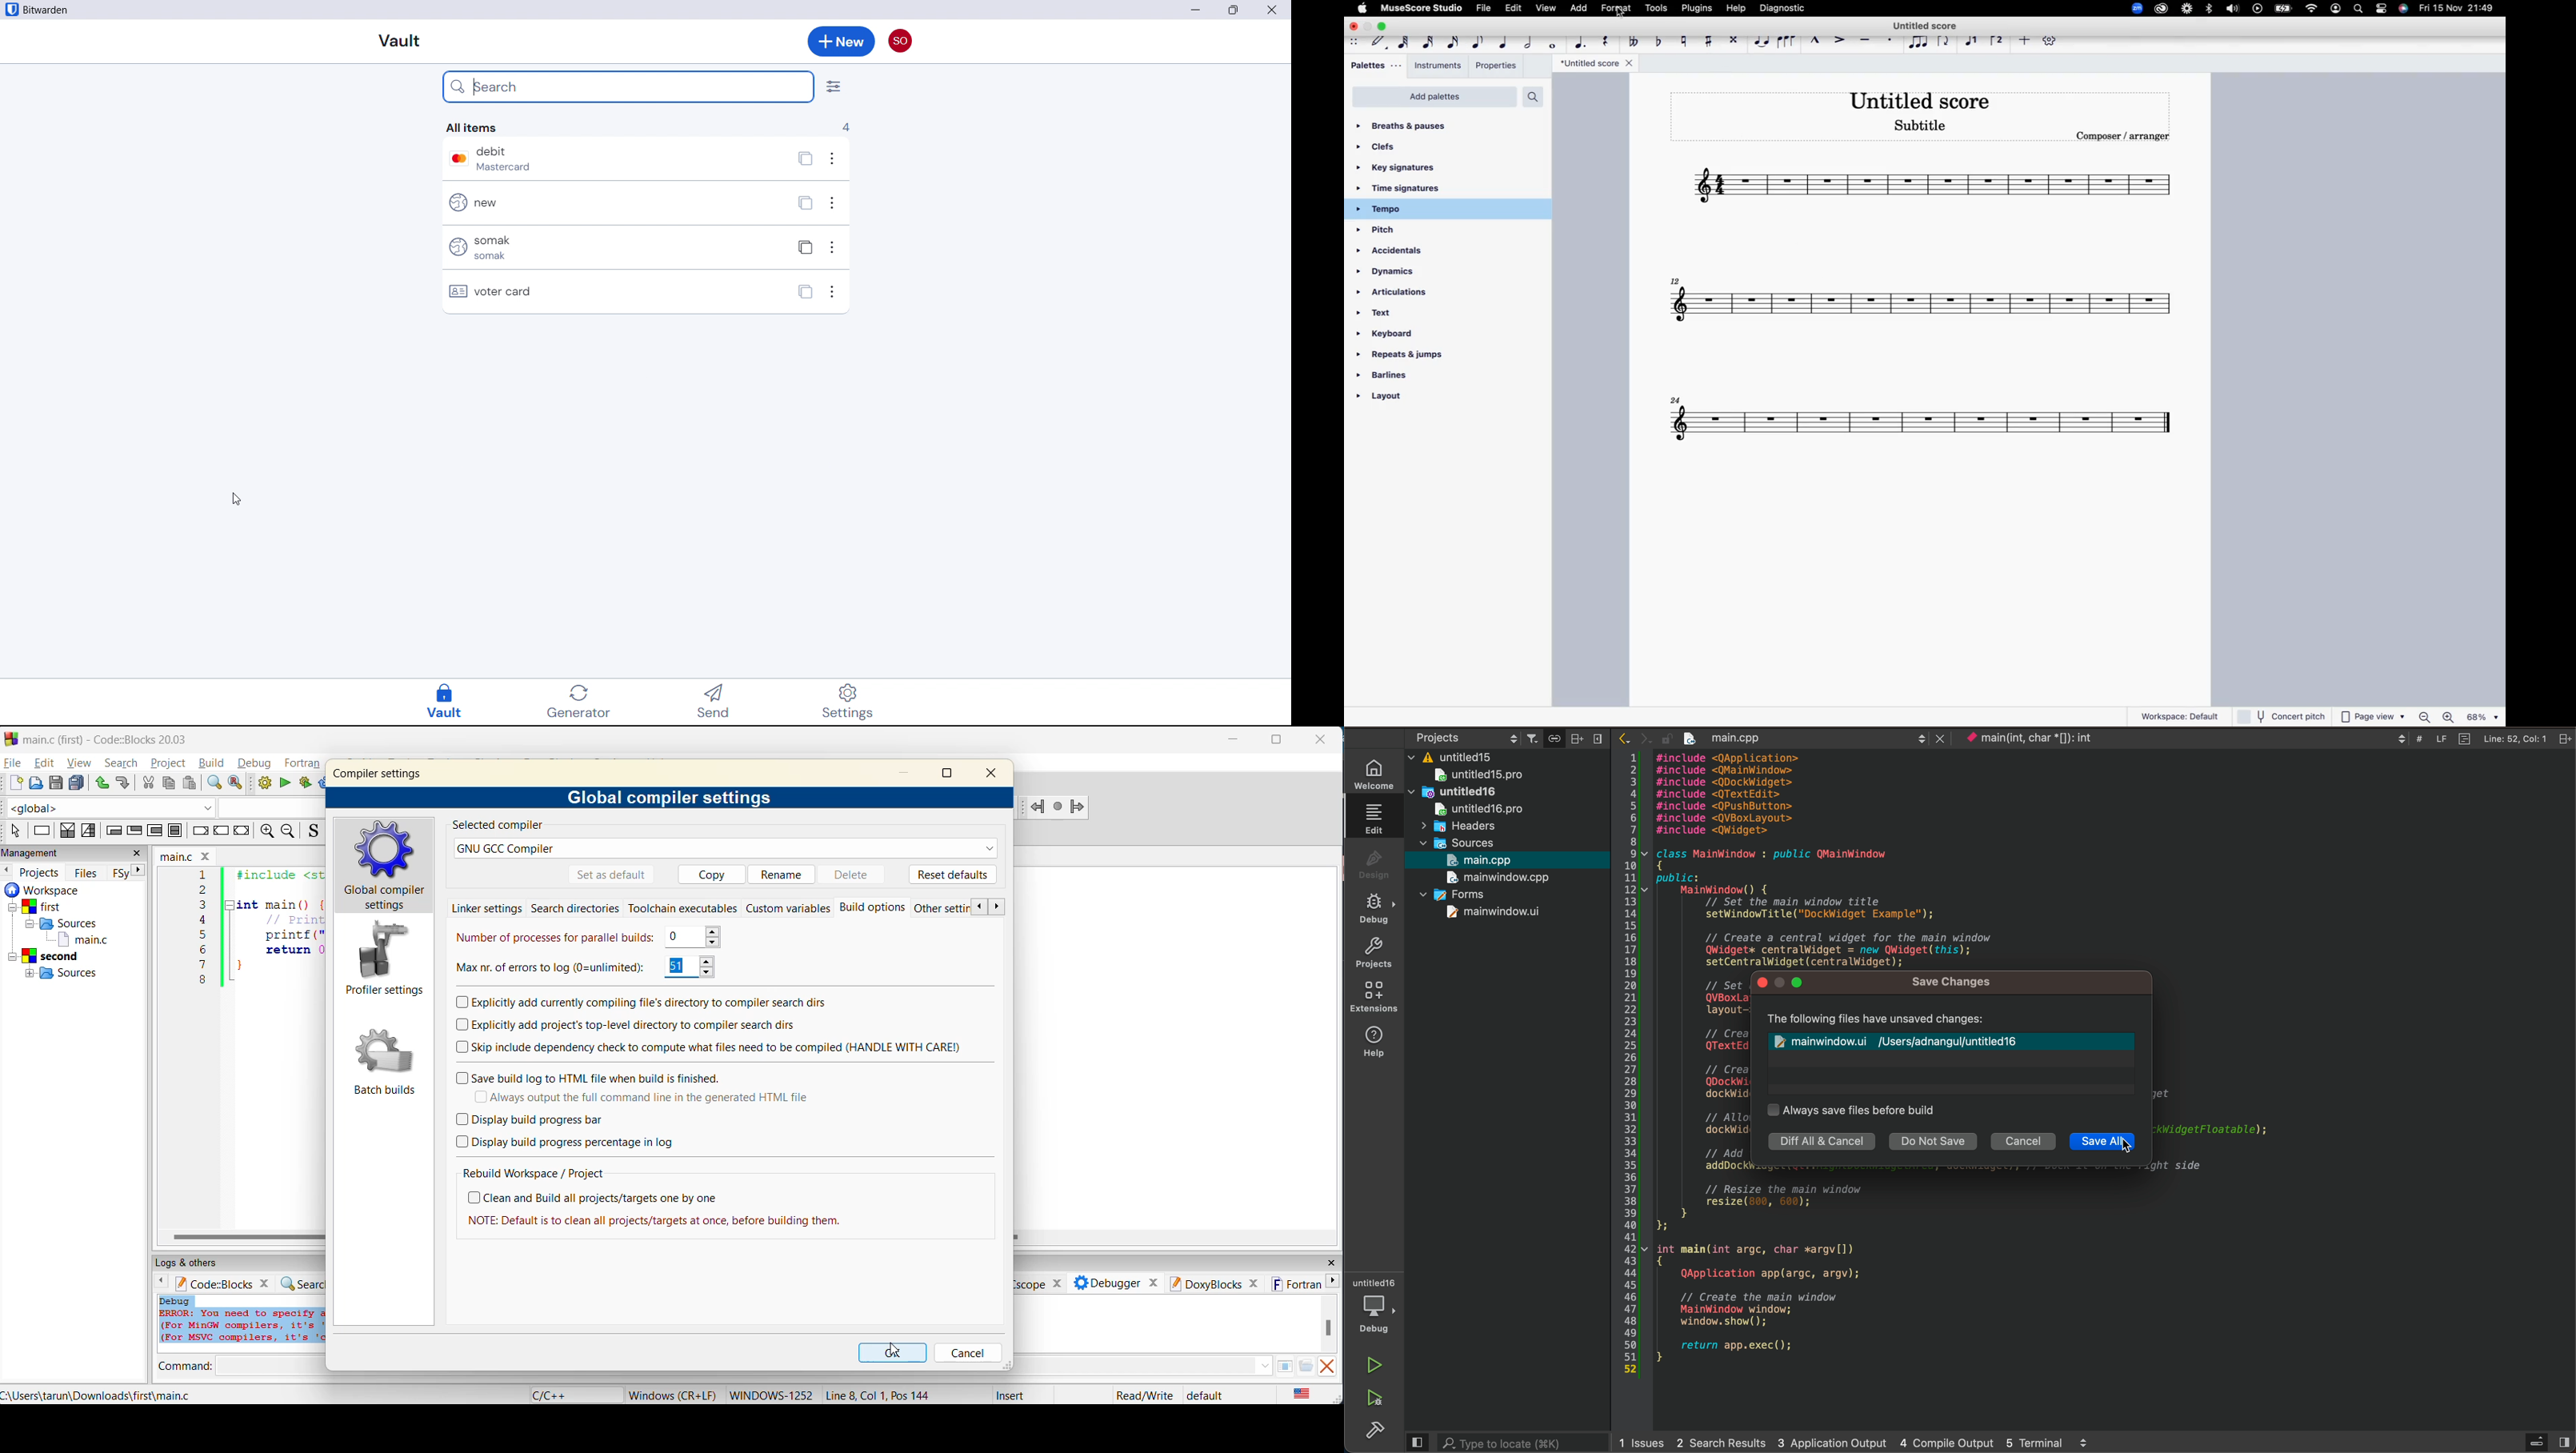  Describe the element at coordinates (256, 762) in the screenshot. I see `debug` at that location.